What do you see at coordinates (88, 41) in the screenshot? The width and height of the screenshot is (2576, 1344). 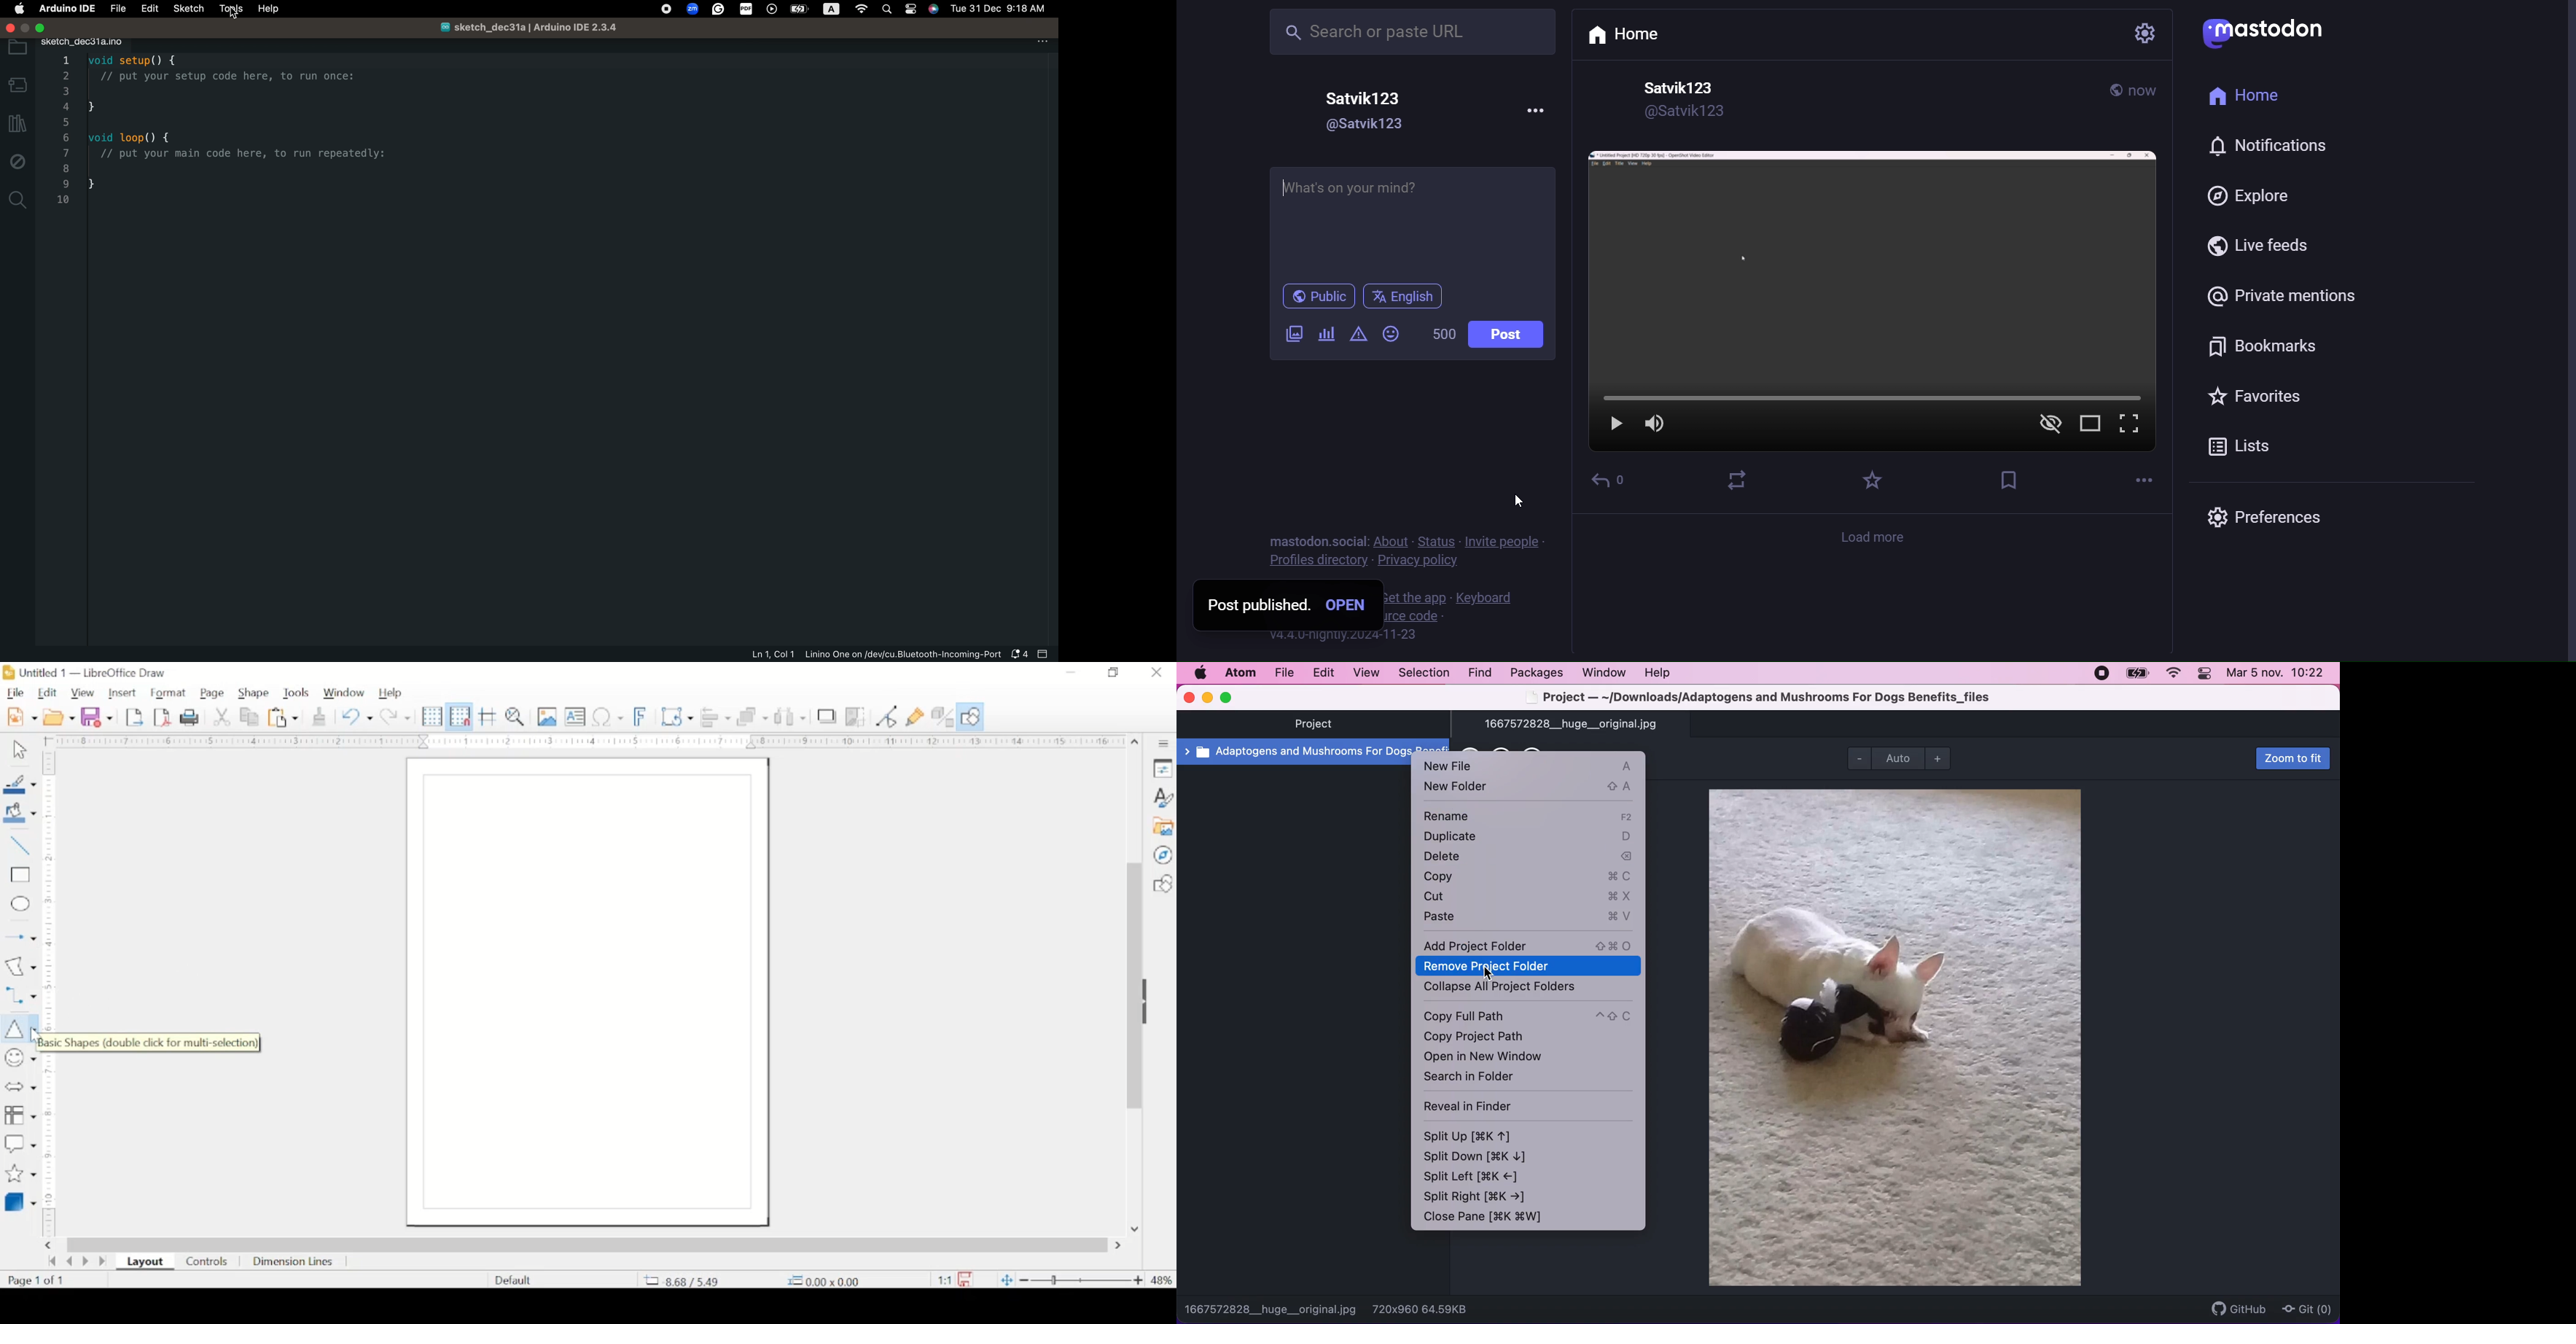 I see `file tab` at bounding box center [88, 41].